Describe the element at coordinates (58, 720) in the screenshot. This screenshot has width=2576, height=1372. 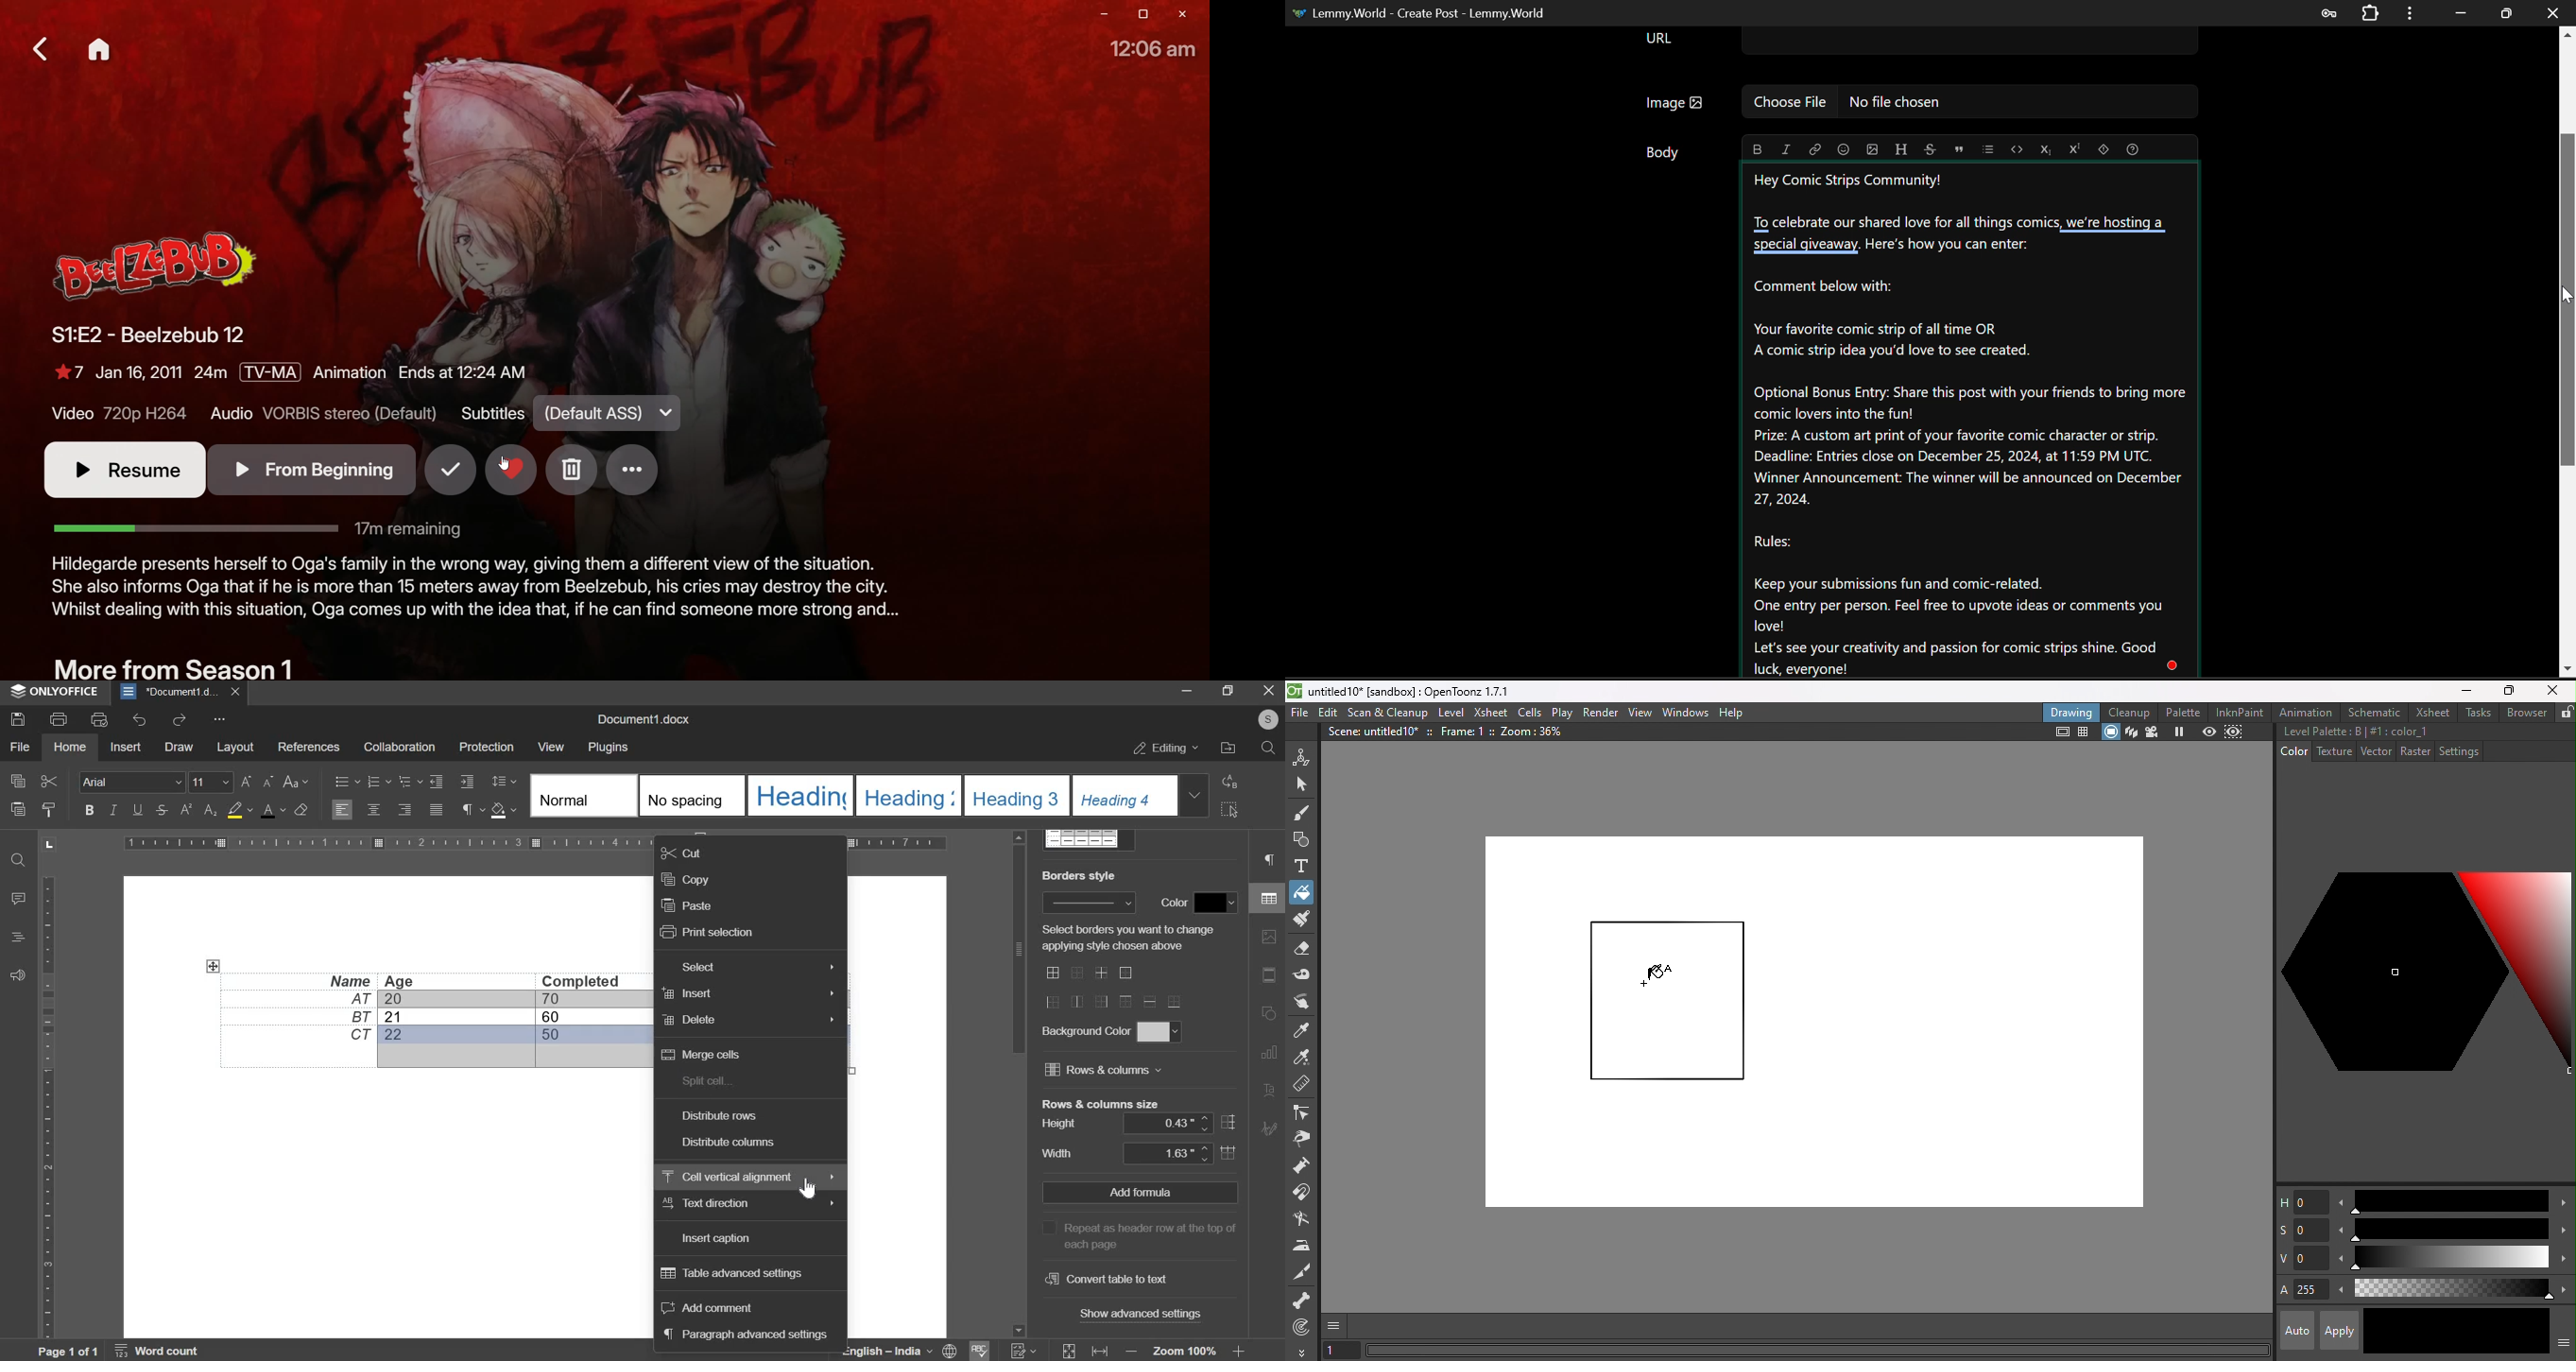
I see `print` at that location.